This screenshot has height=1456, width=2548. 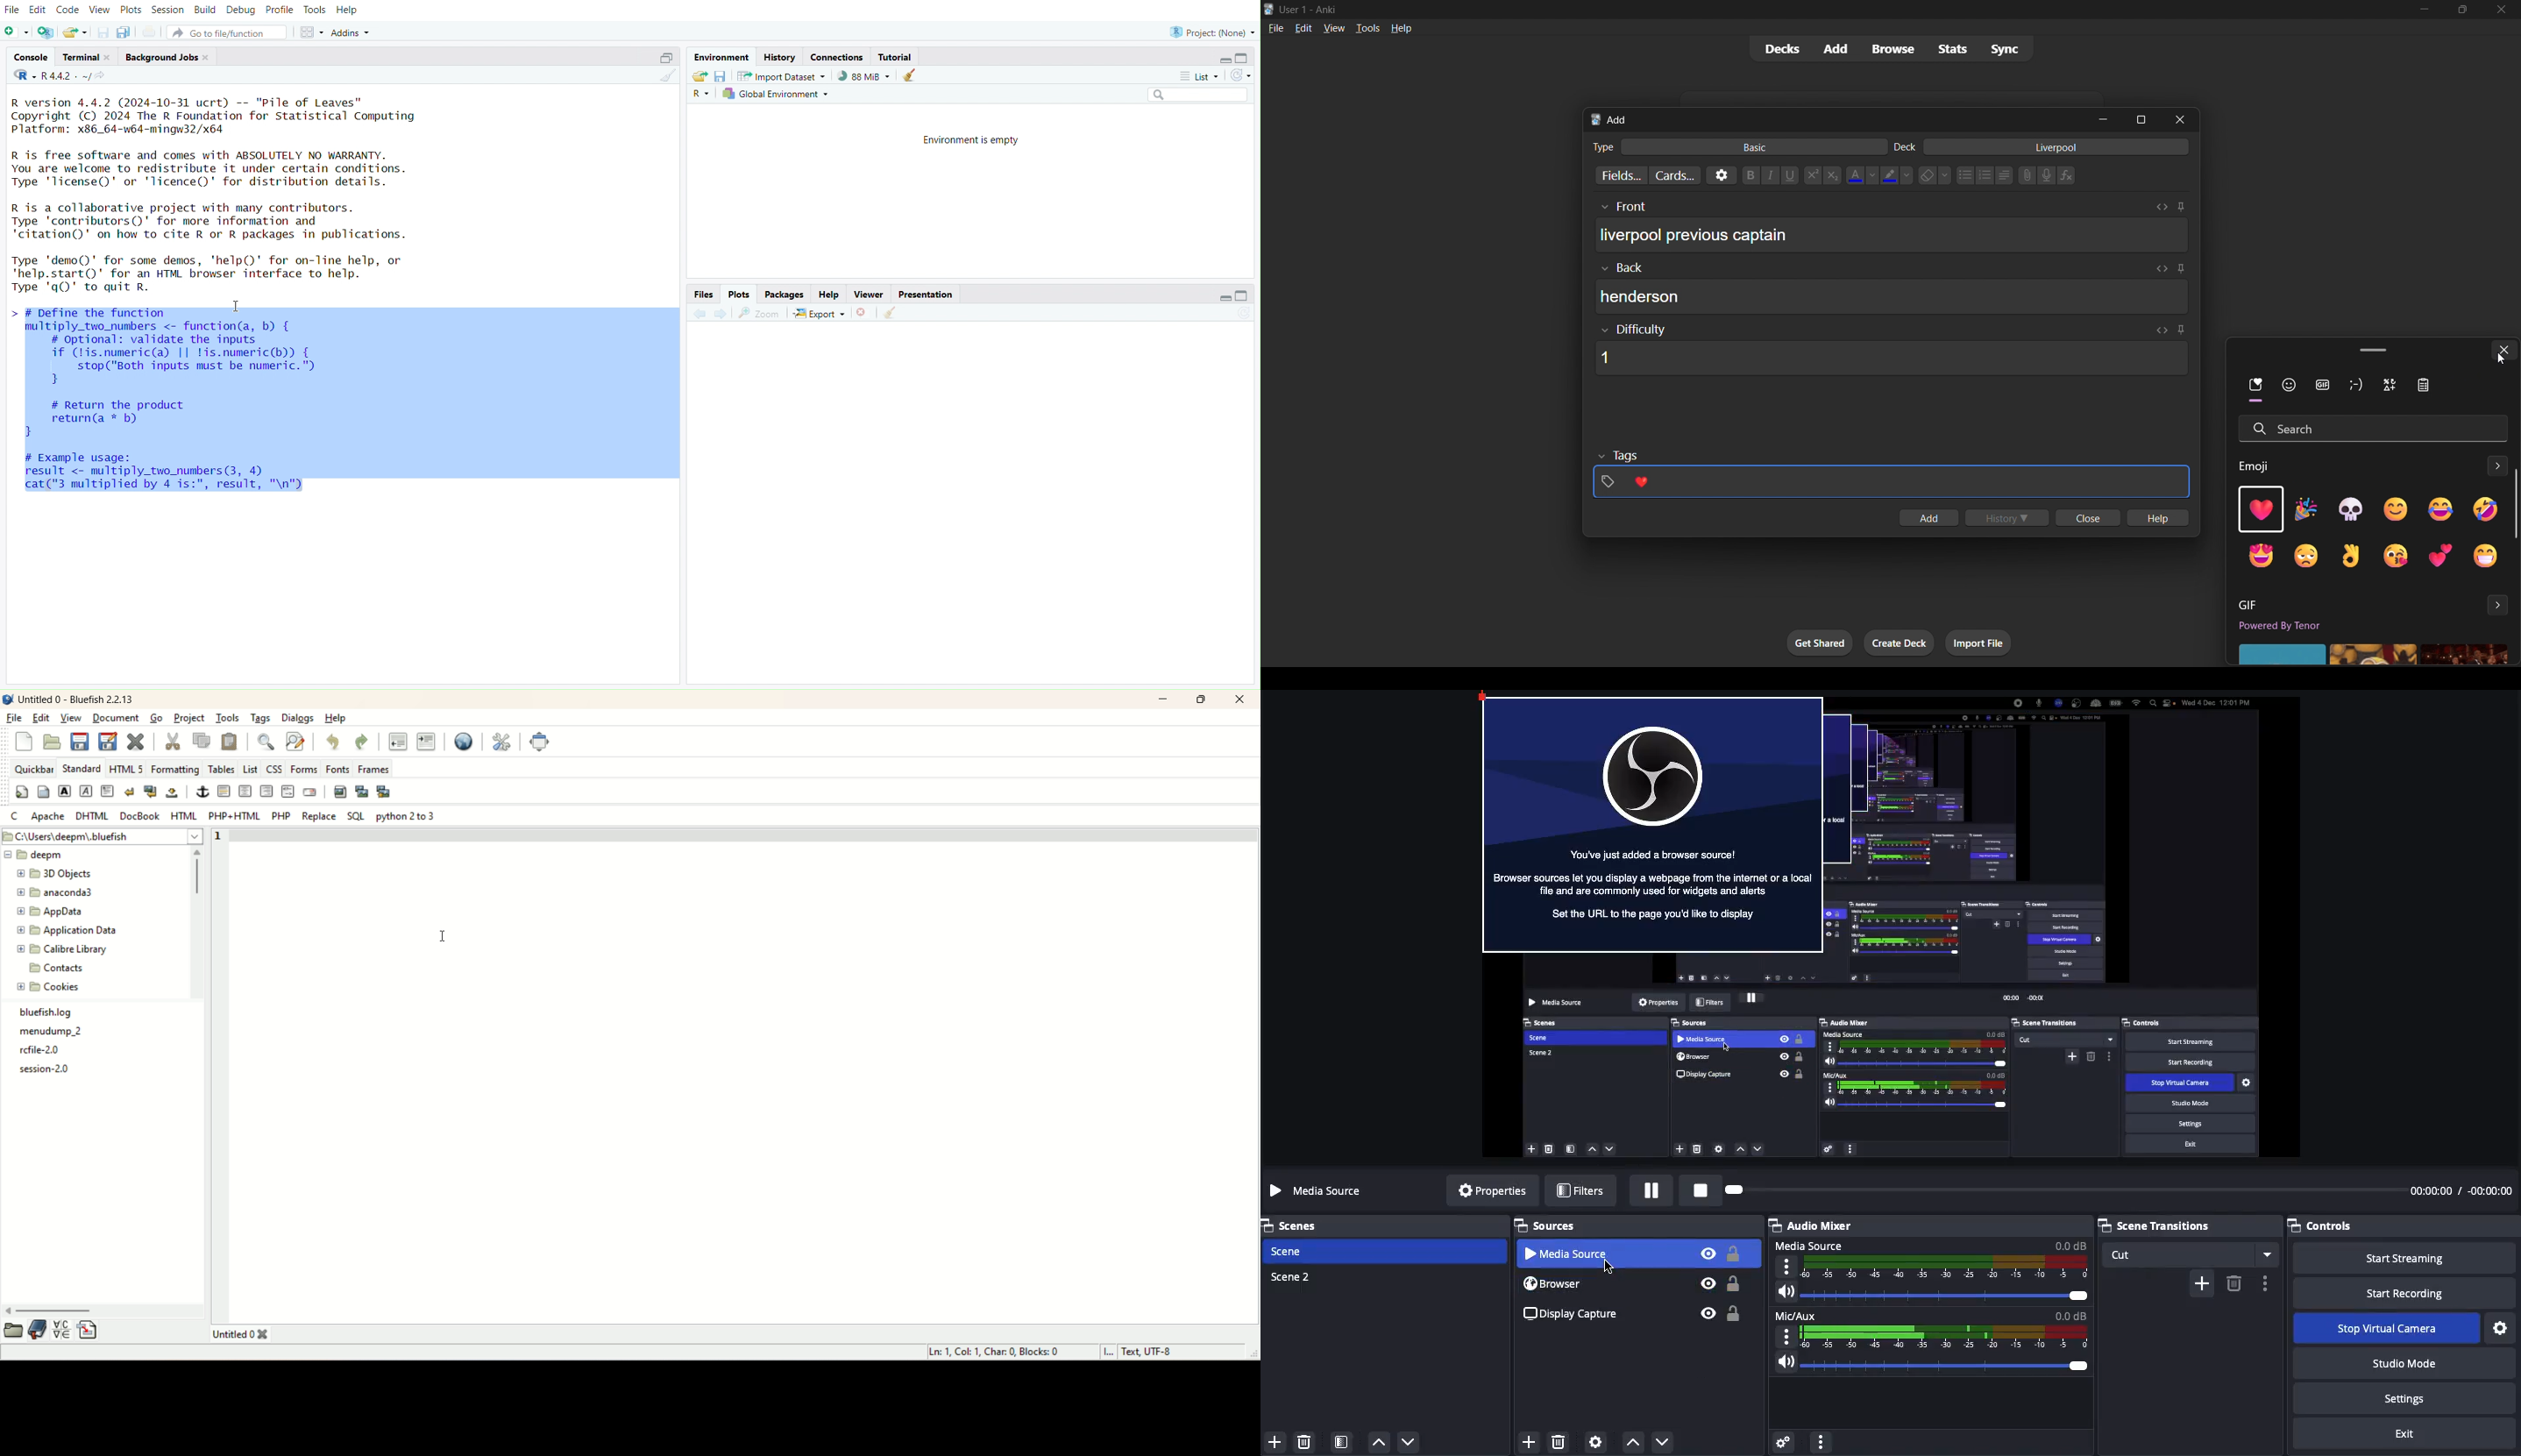 What do you see at coordinates (387, 792) in the screenshot?
I see `multi-thumbnail` at bounding box center [387, 792].